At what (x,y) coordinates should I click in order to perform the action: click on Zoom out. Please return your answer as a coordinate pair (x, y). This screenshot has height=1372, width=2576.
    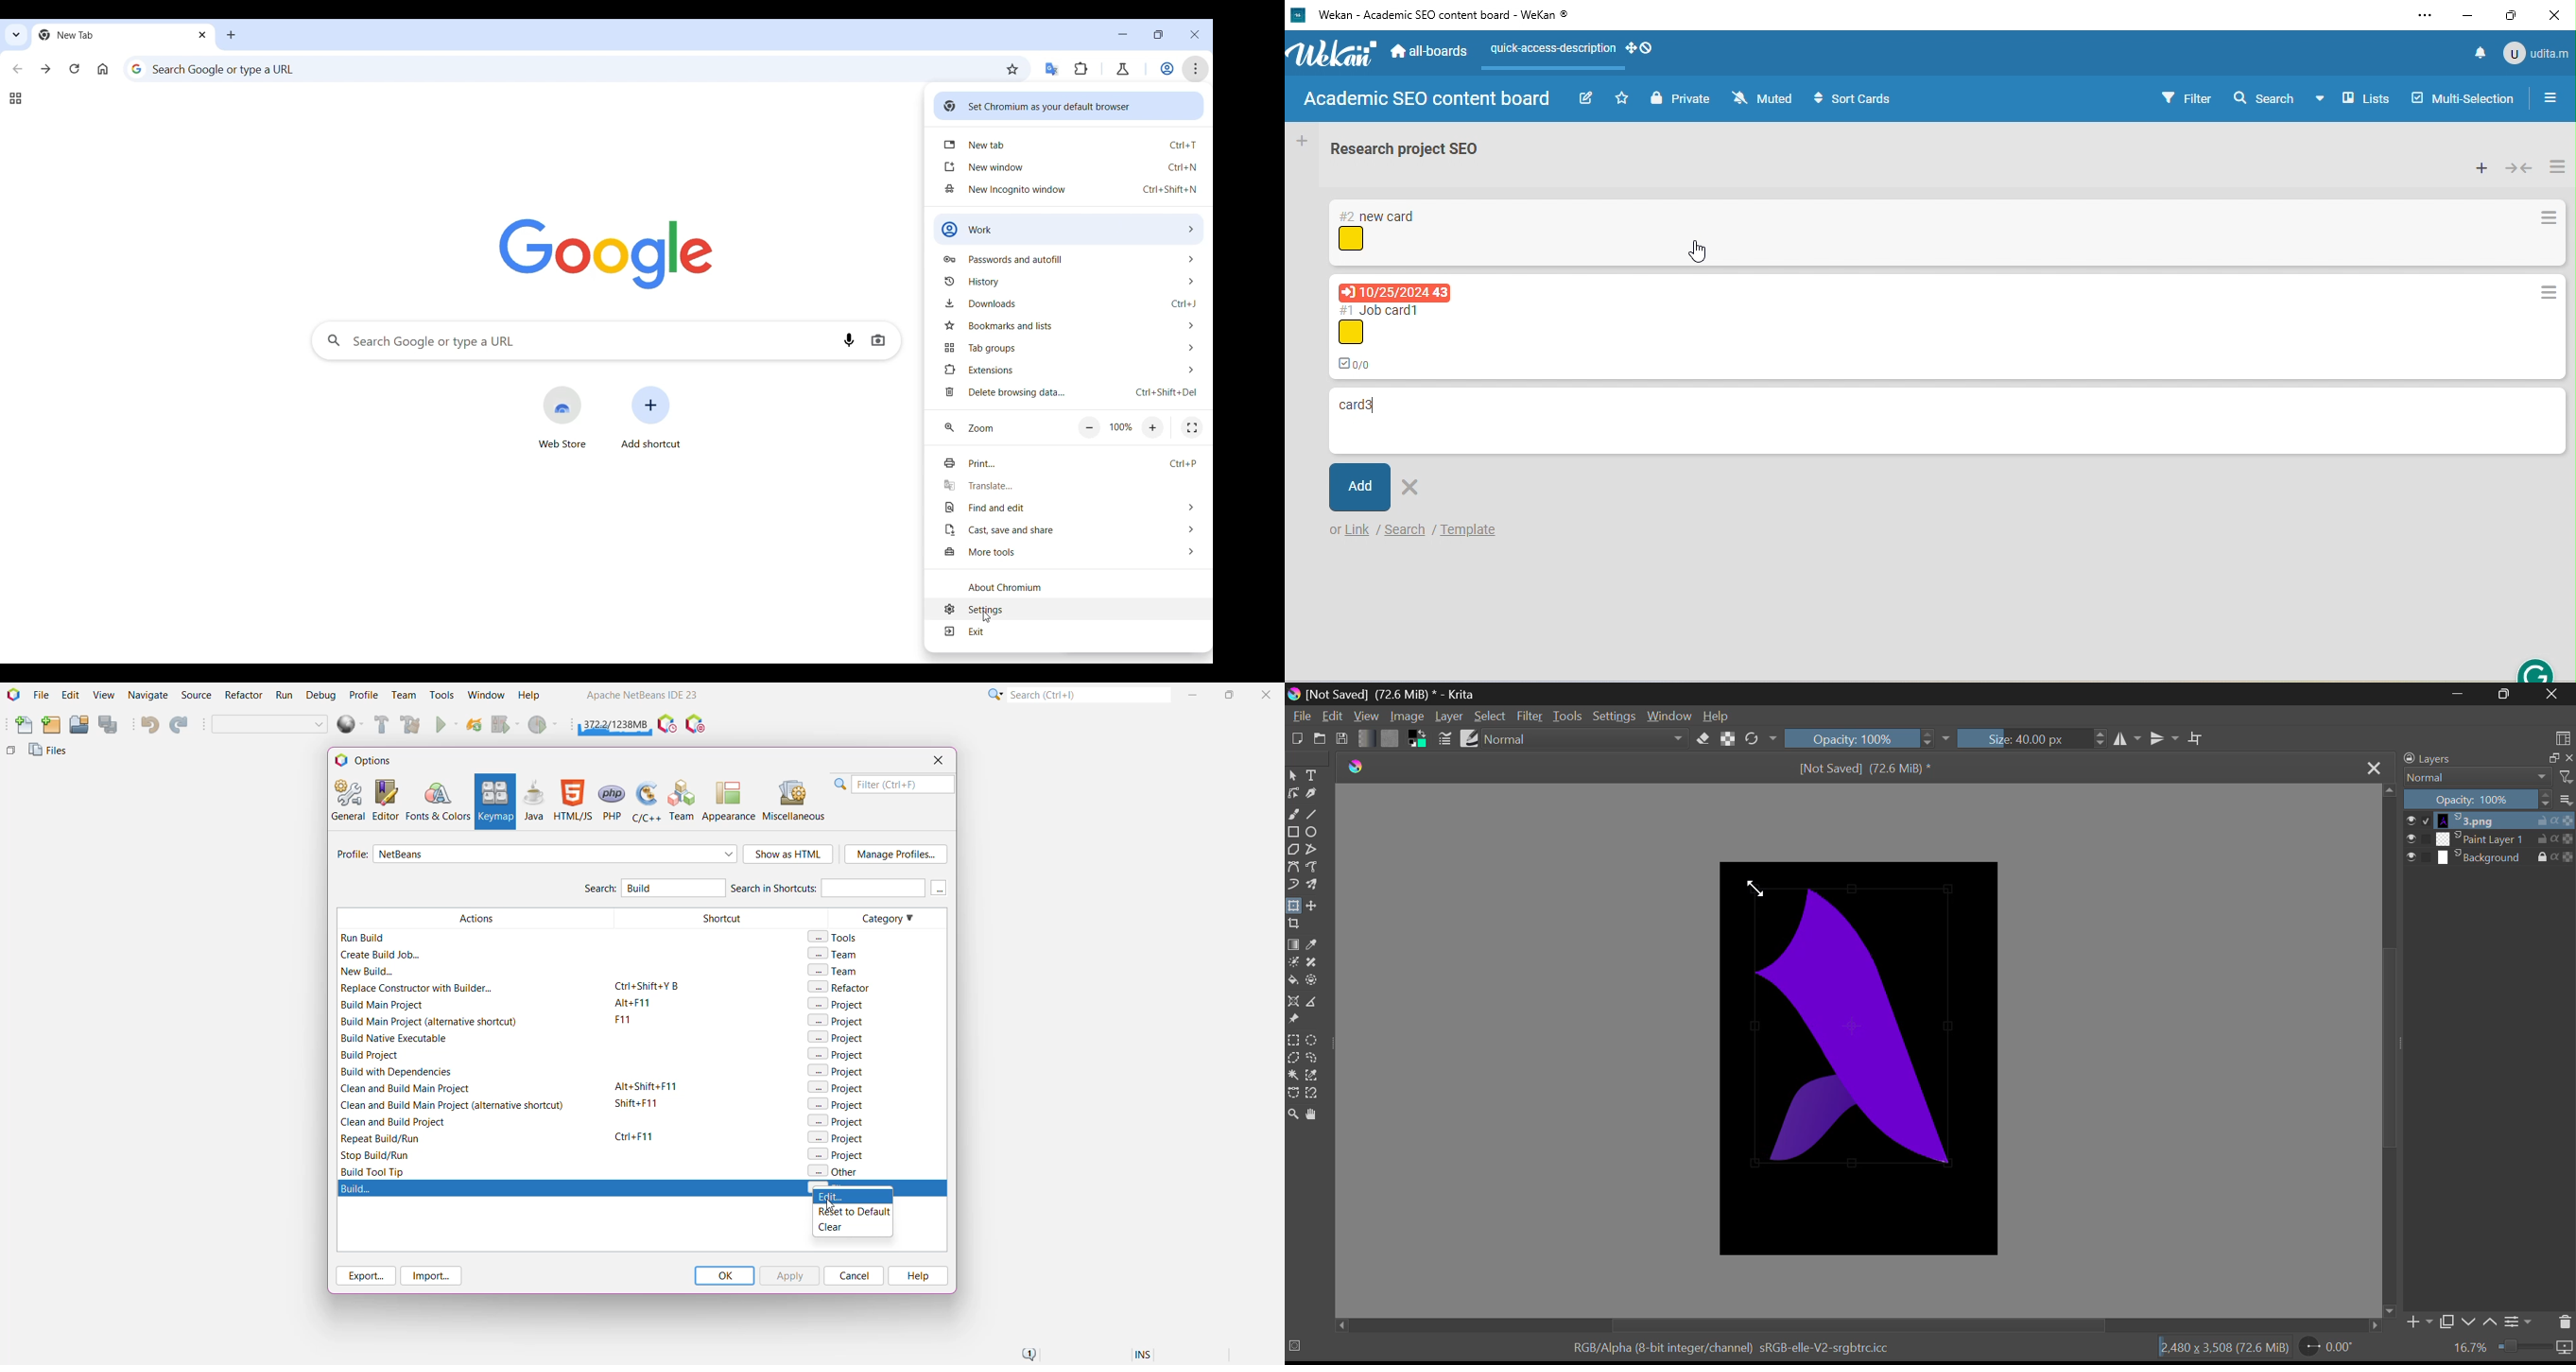
    Looking at the image, I should click on (1090, 428).